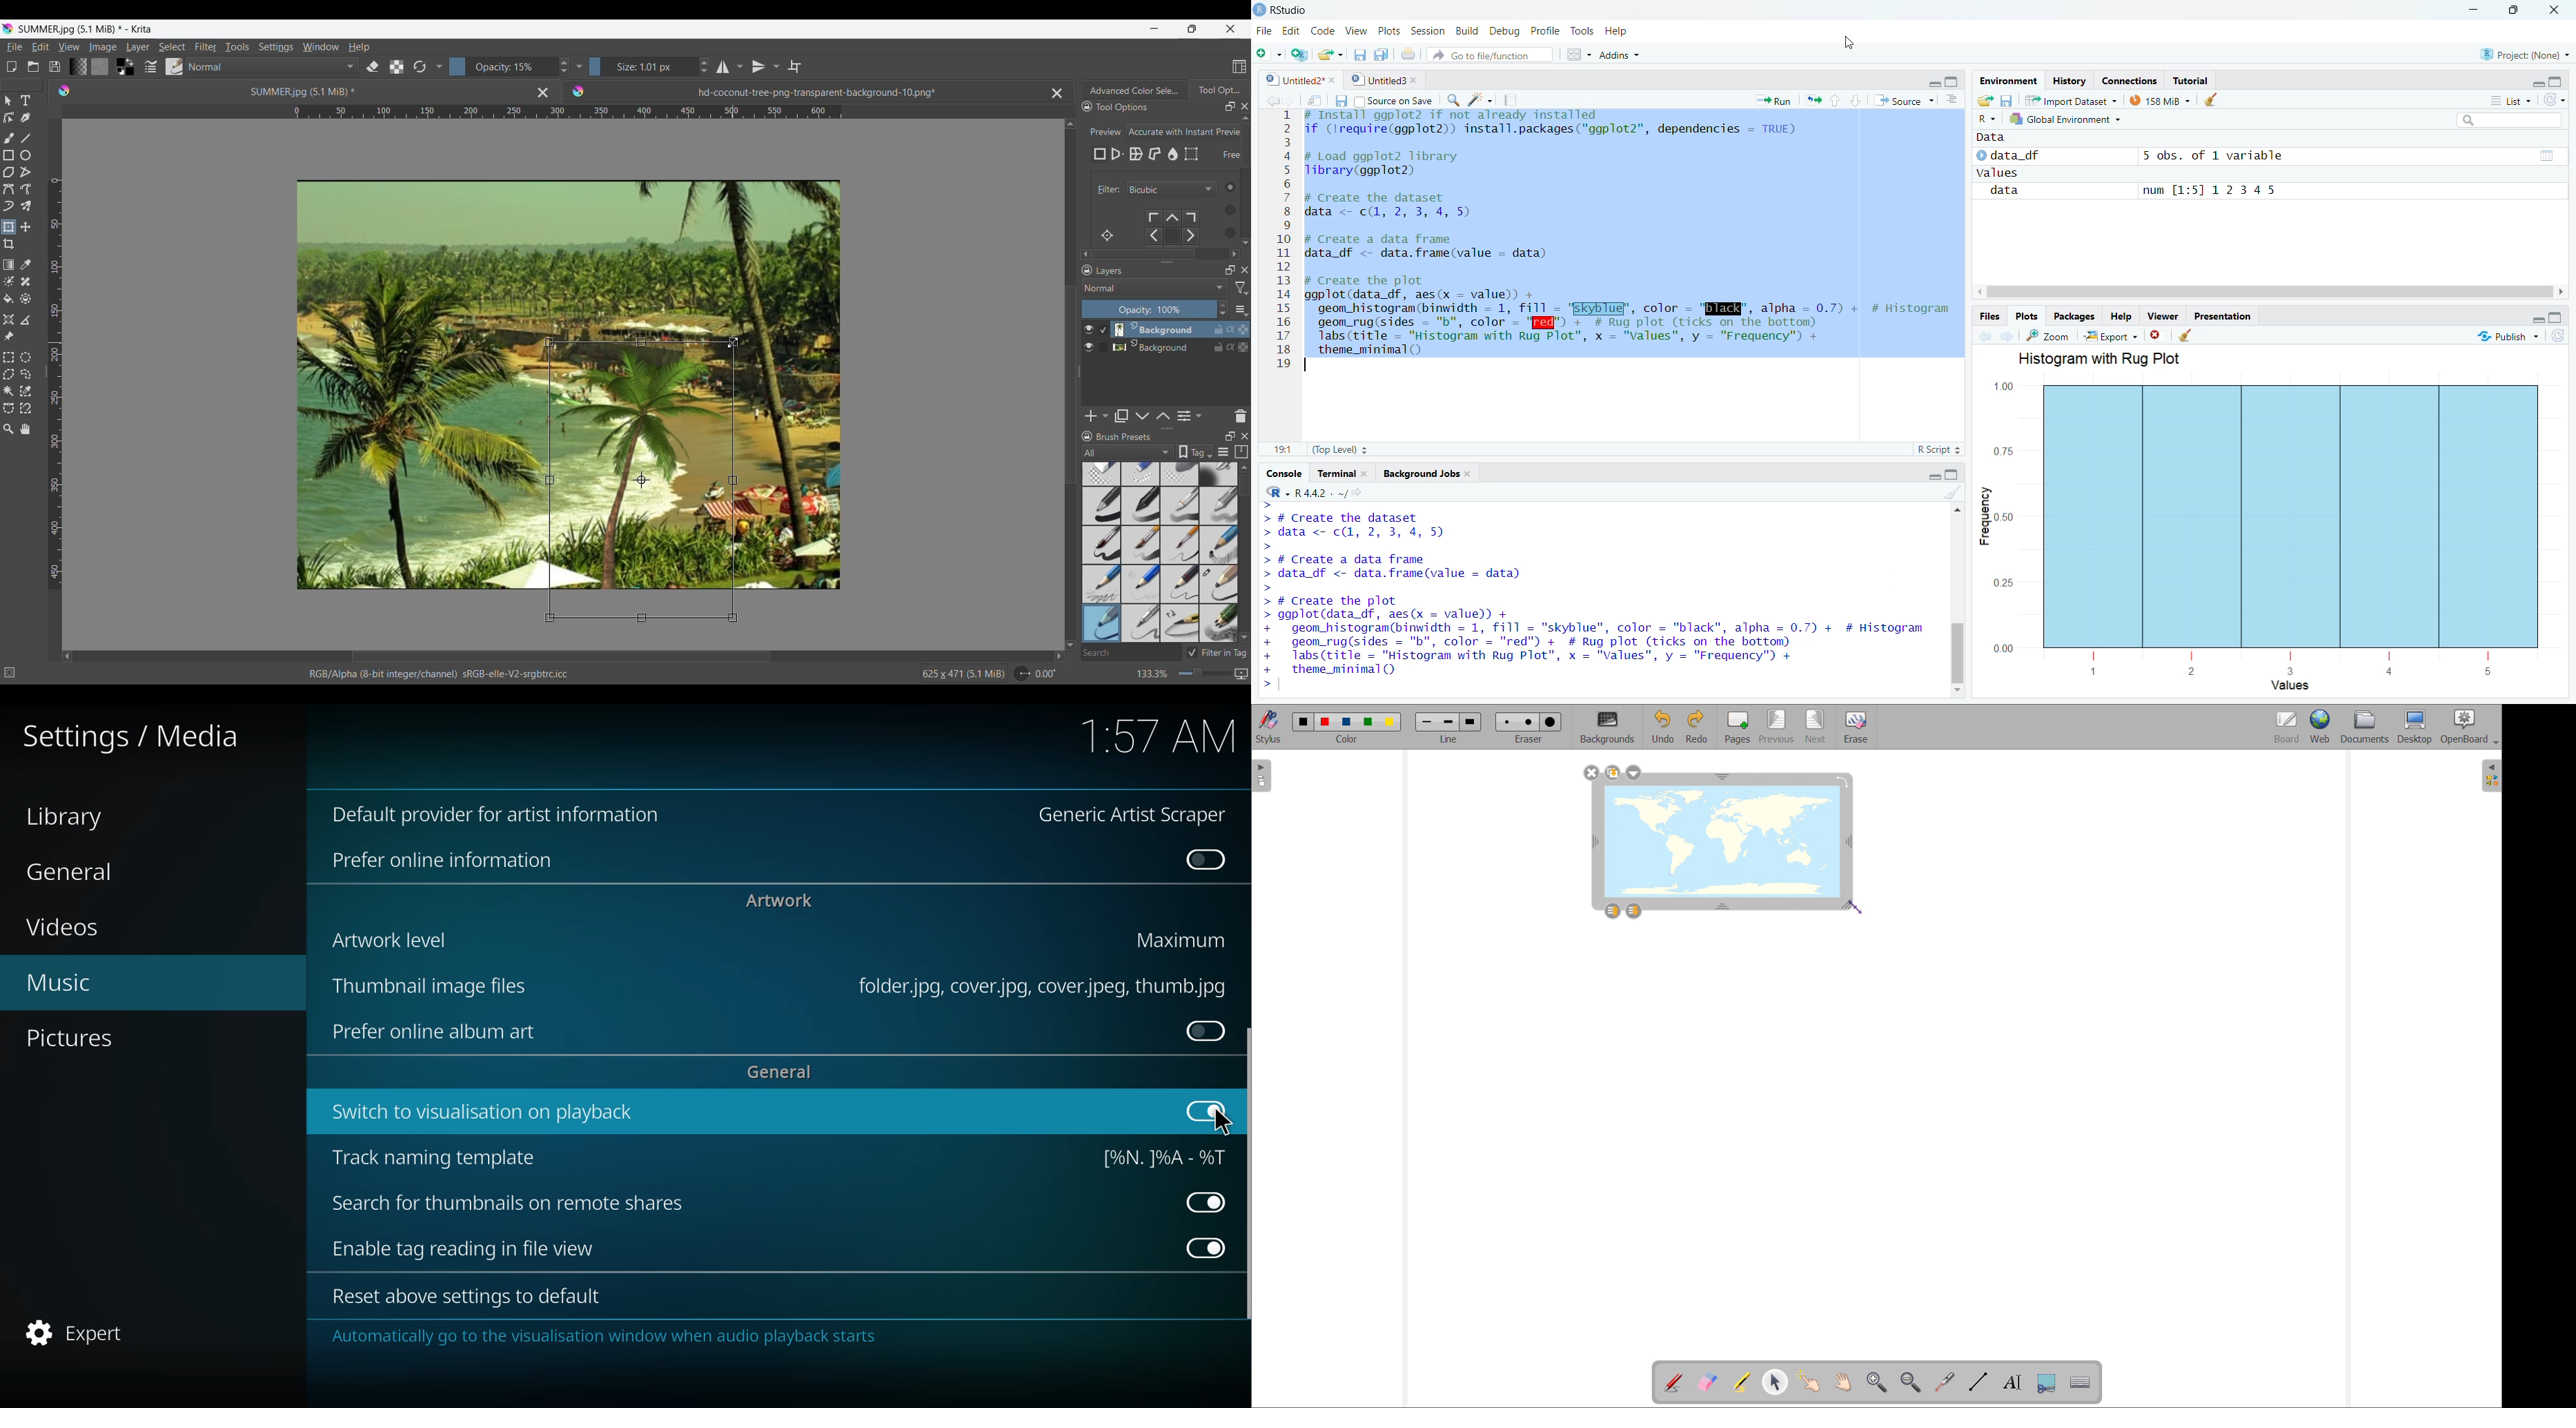 This screenshot has width=2576, height=1428. Describe the element at coordinates (1618, 29) in the screenshot. I see `Help` at that location.